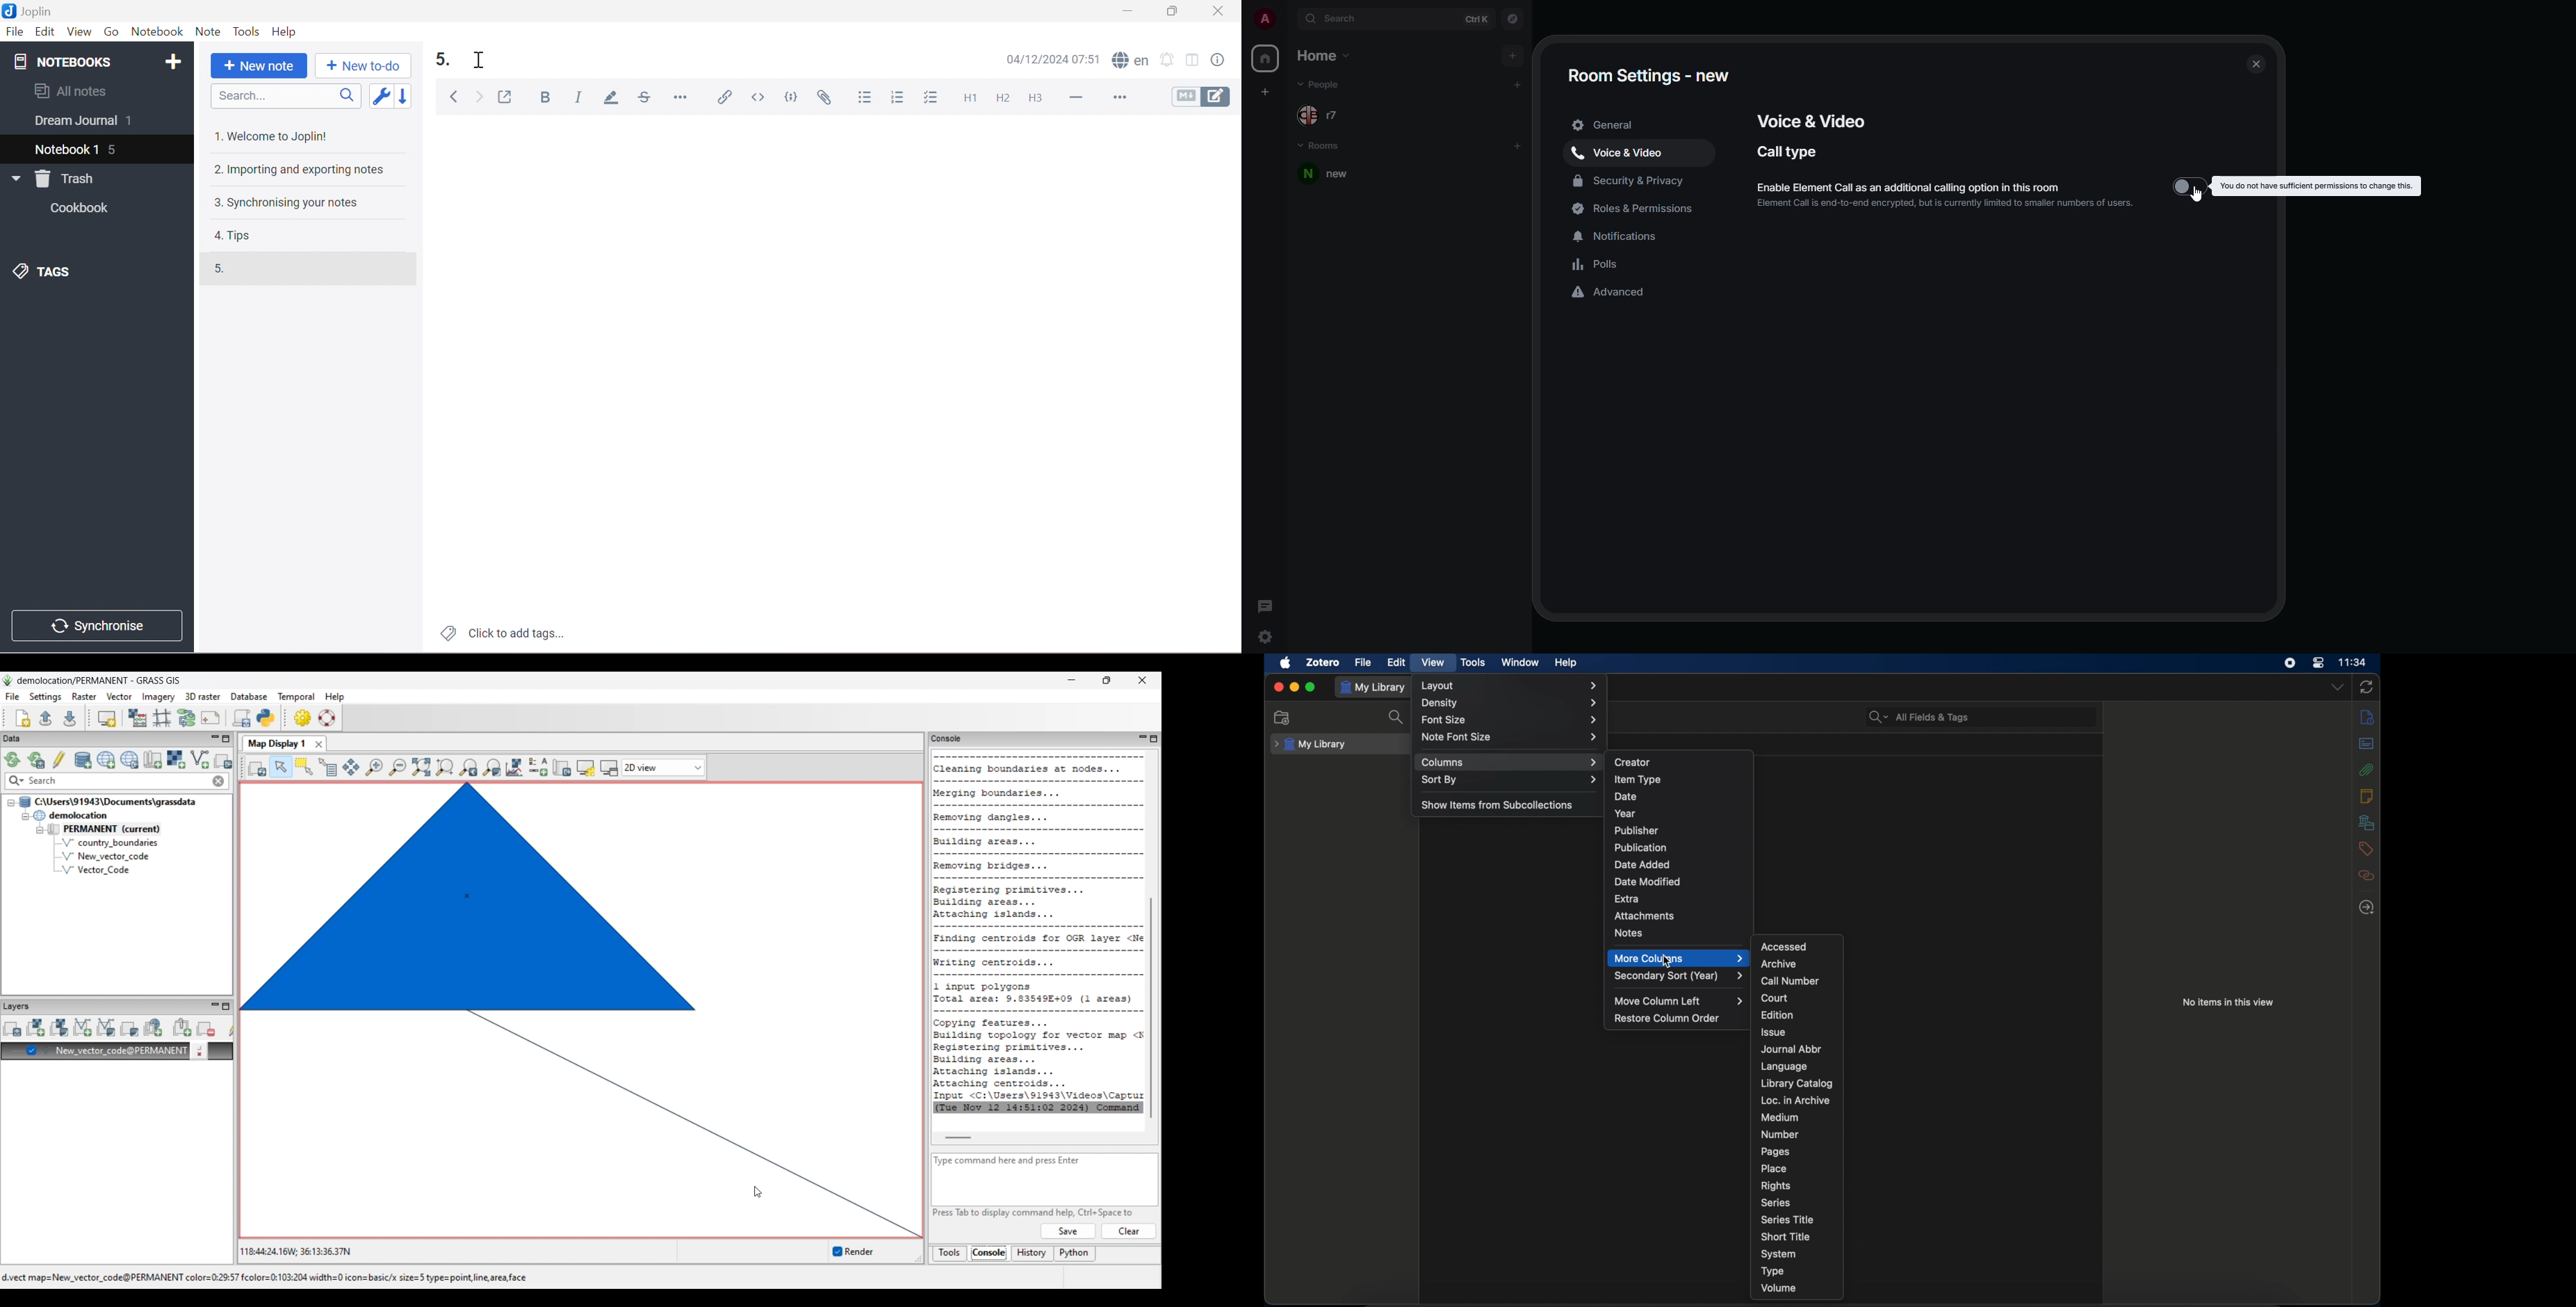  Describe the element at coordinates (2366, 849) in the screenshot. I see `tags` at that location.